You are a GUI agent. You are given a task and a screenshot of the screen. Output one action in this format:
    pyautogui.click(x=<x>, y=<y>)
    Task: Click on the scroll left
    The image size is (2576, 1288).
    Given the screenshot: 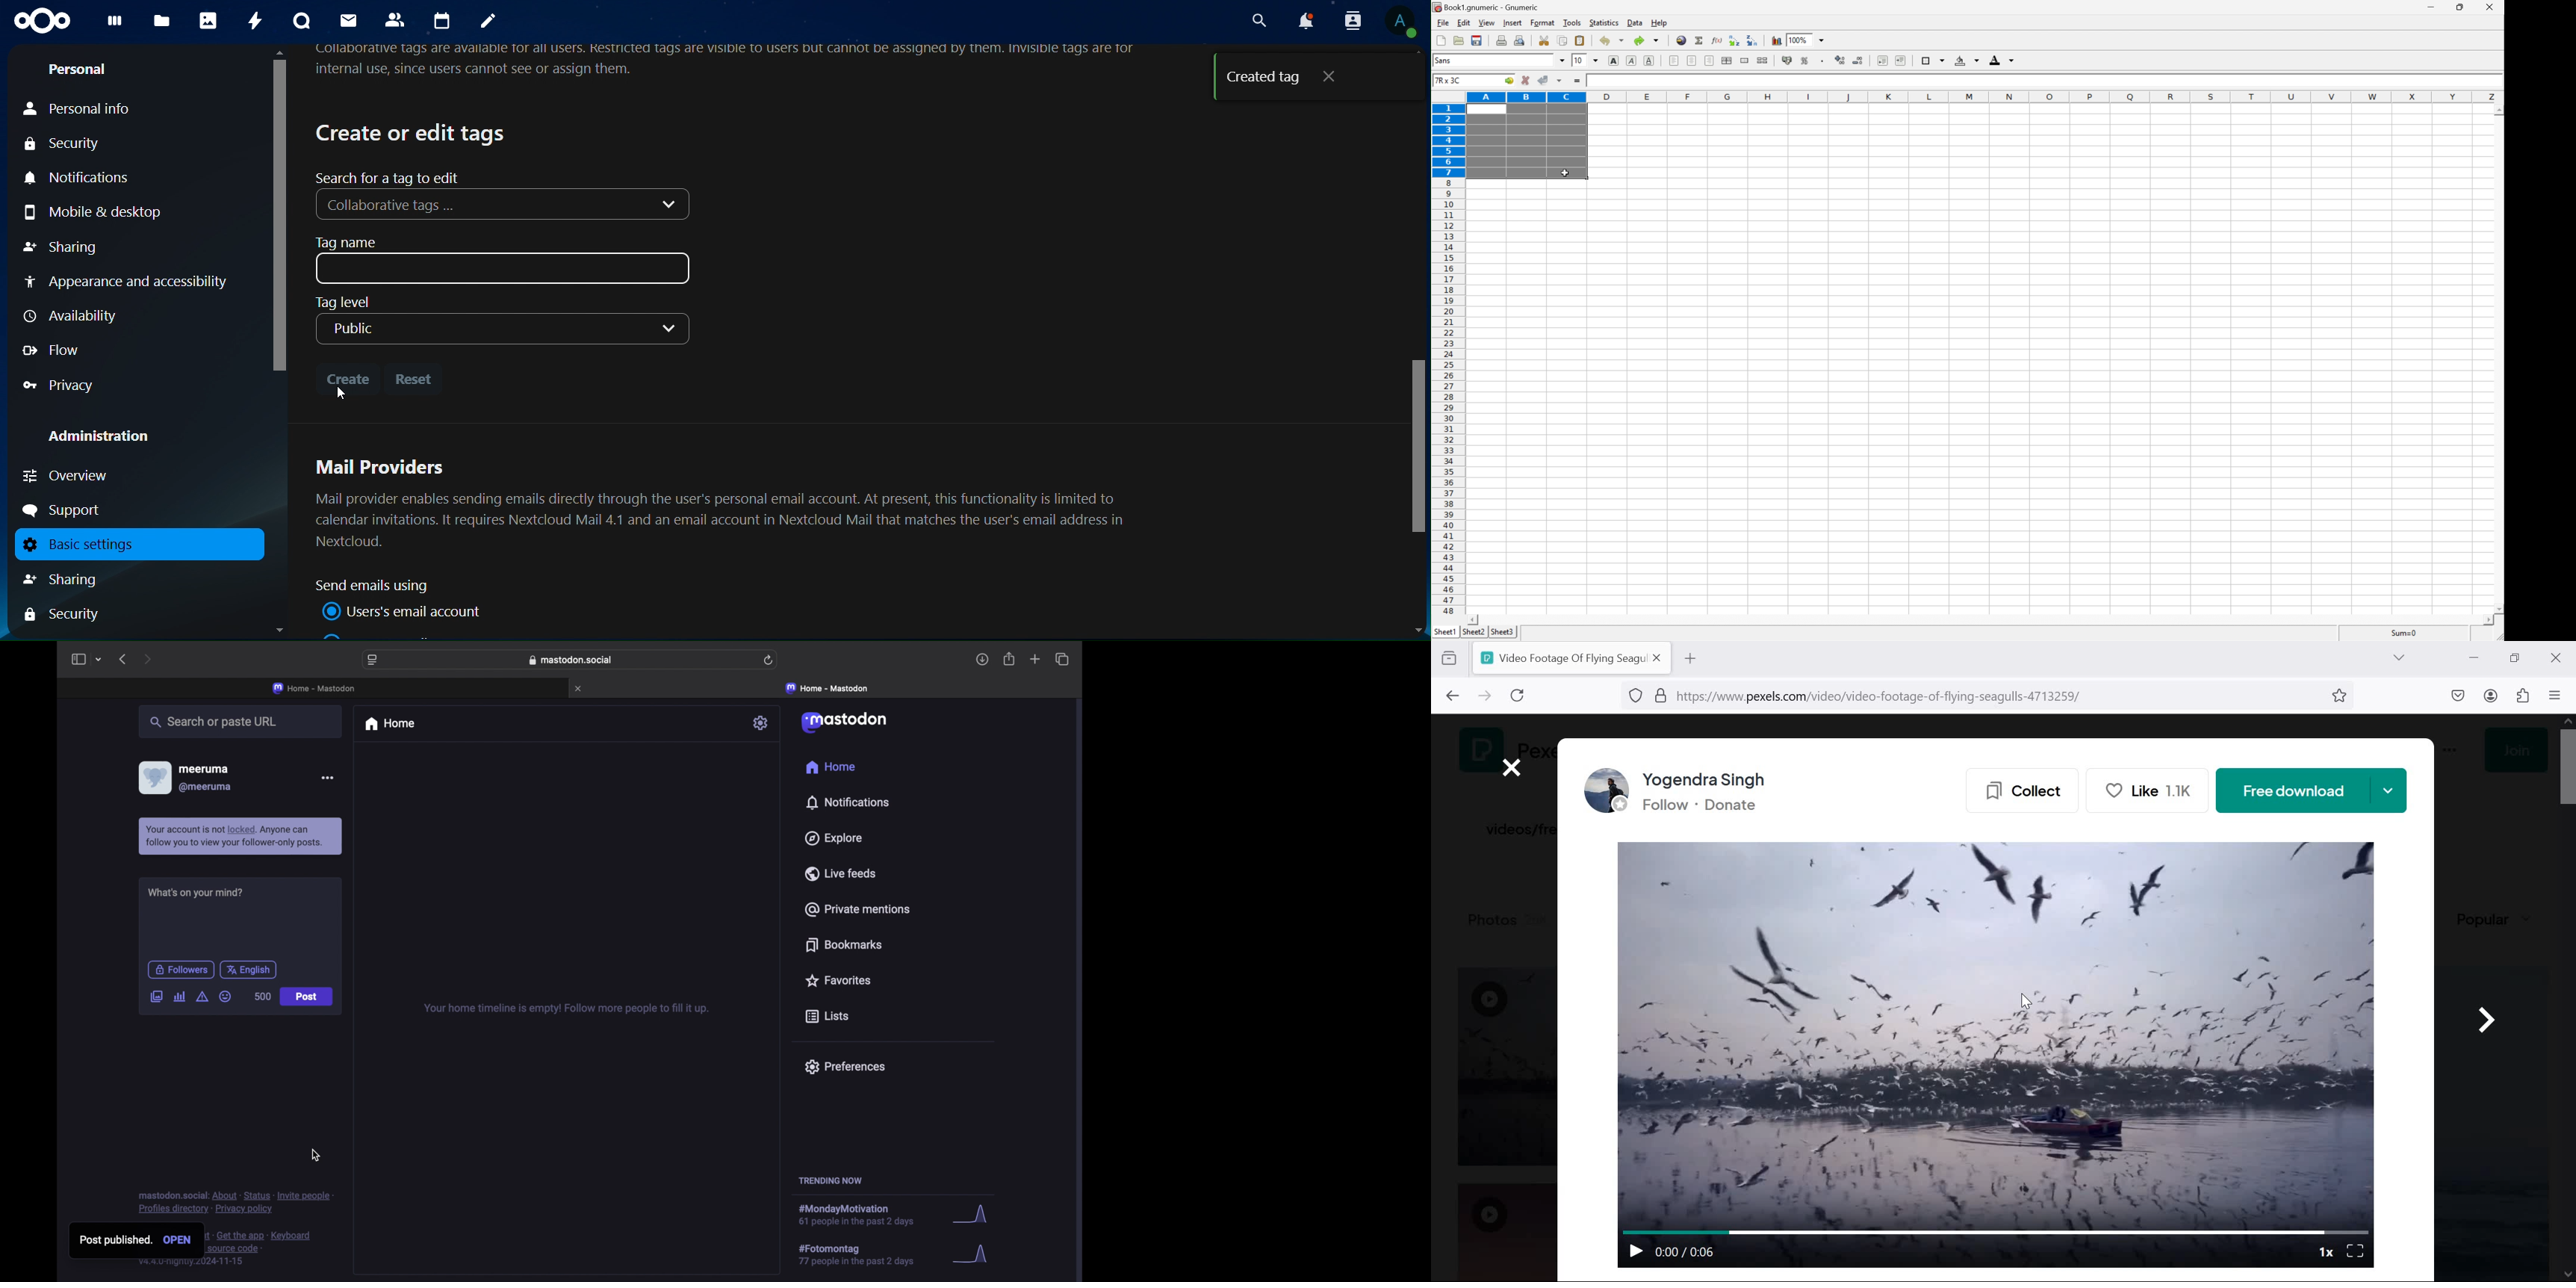 What is the action you would take?
    pyautogui.click(x=1475, y=620)
    